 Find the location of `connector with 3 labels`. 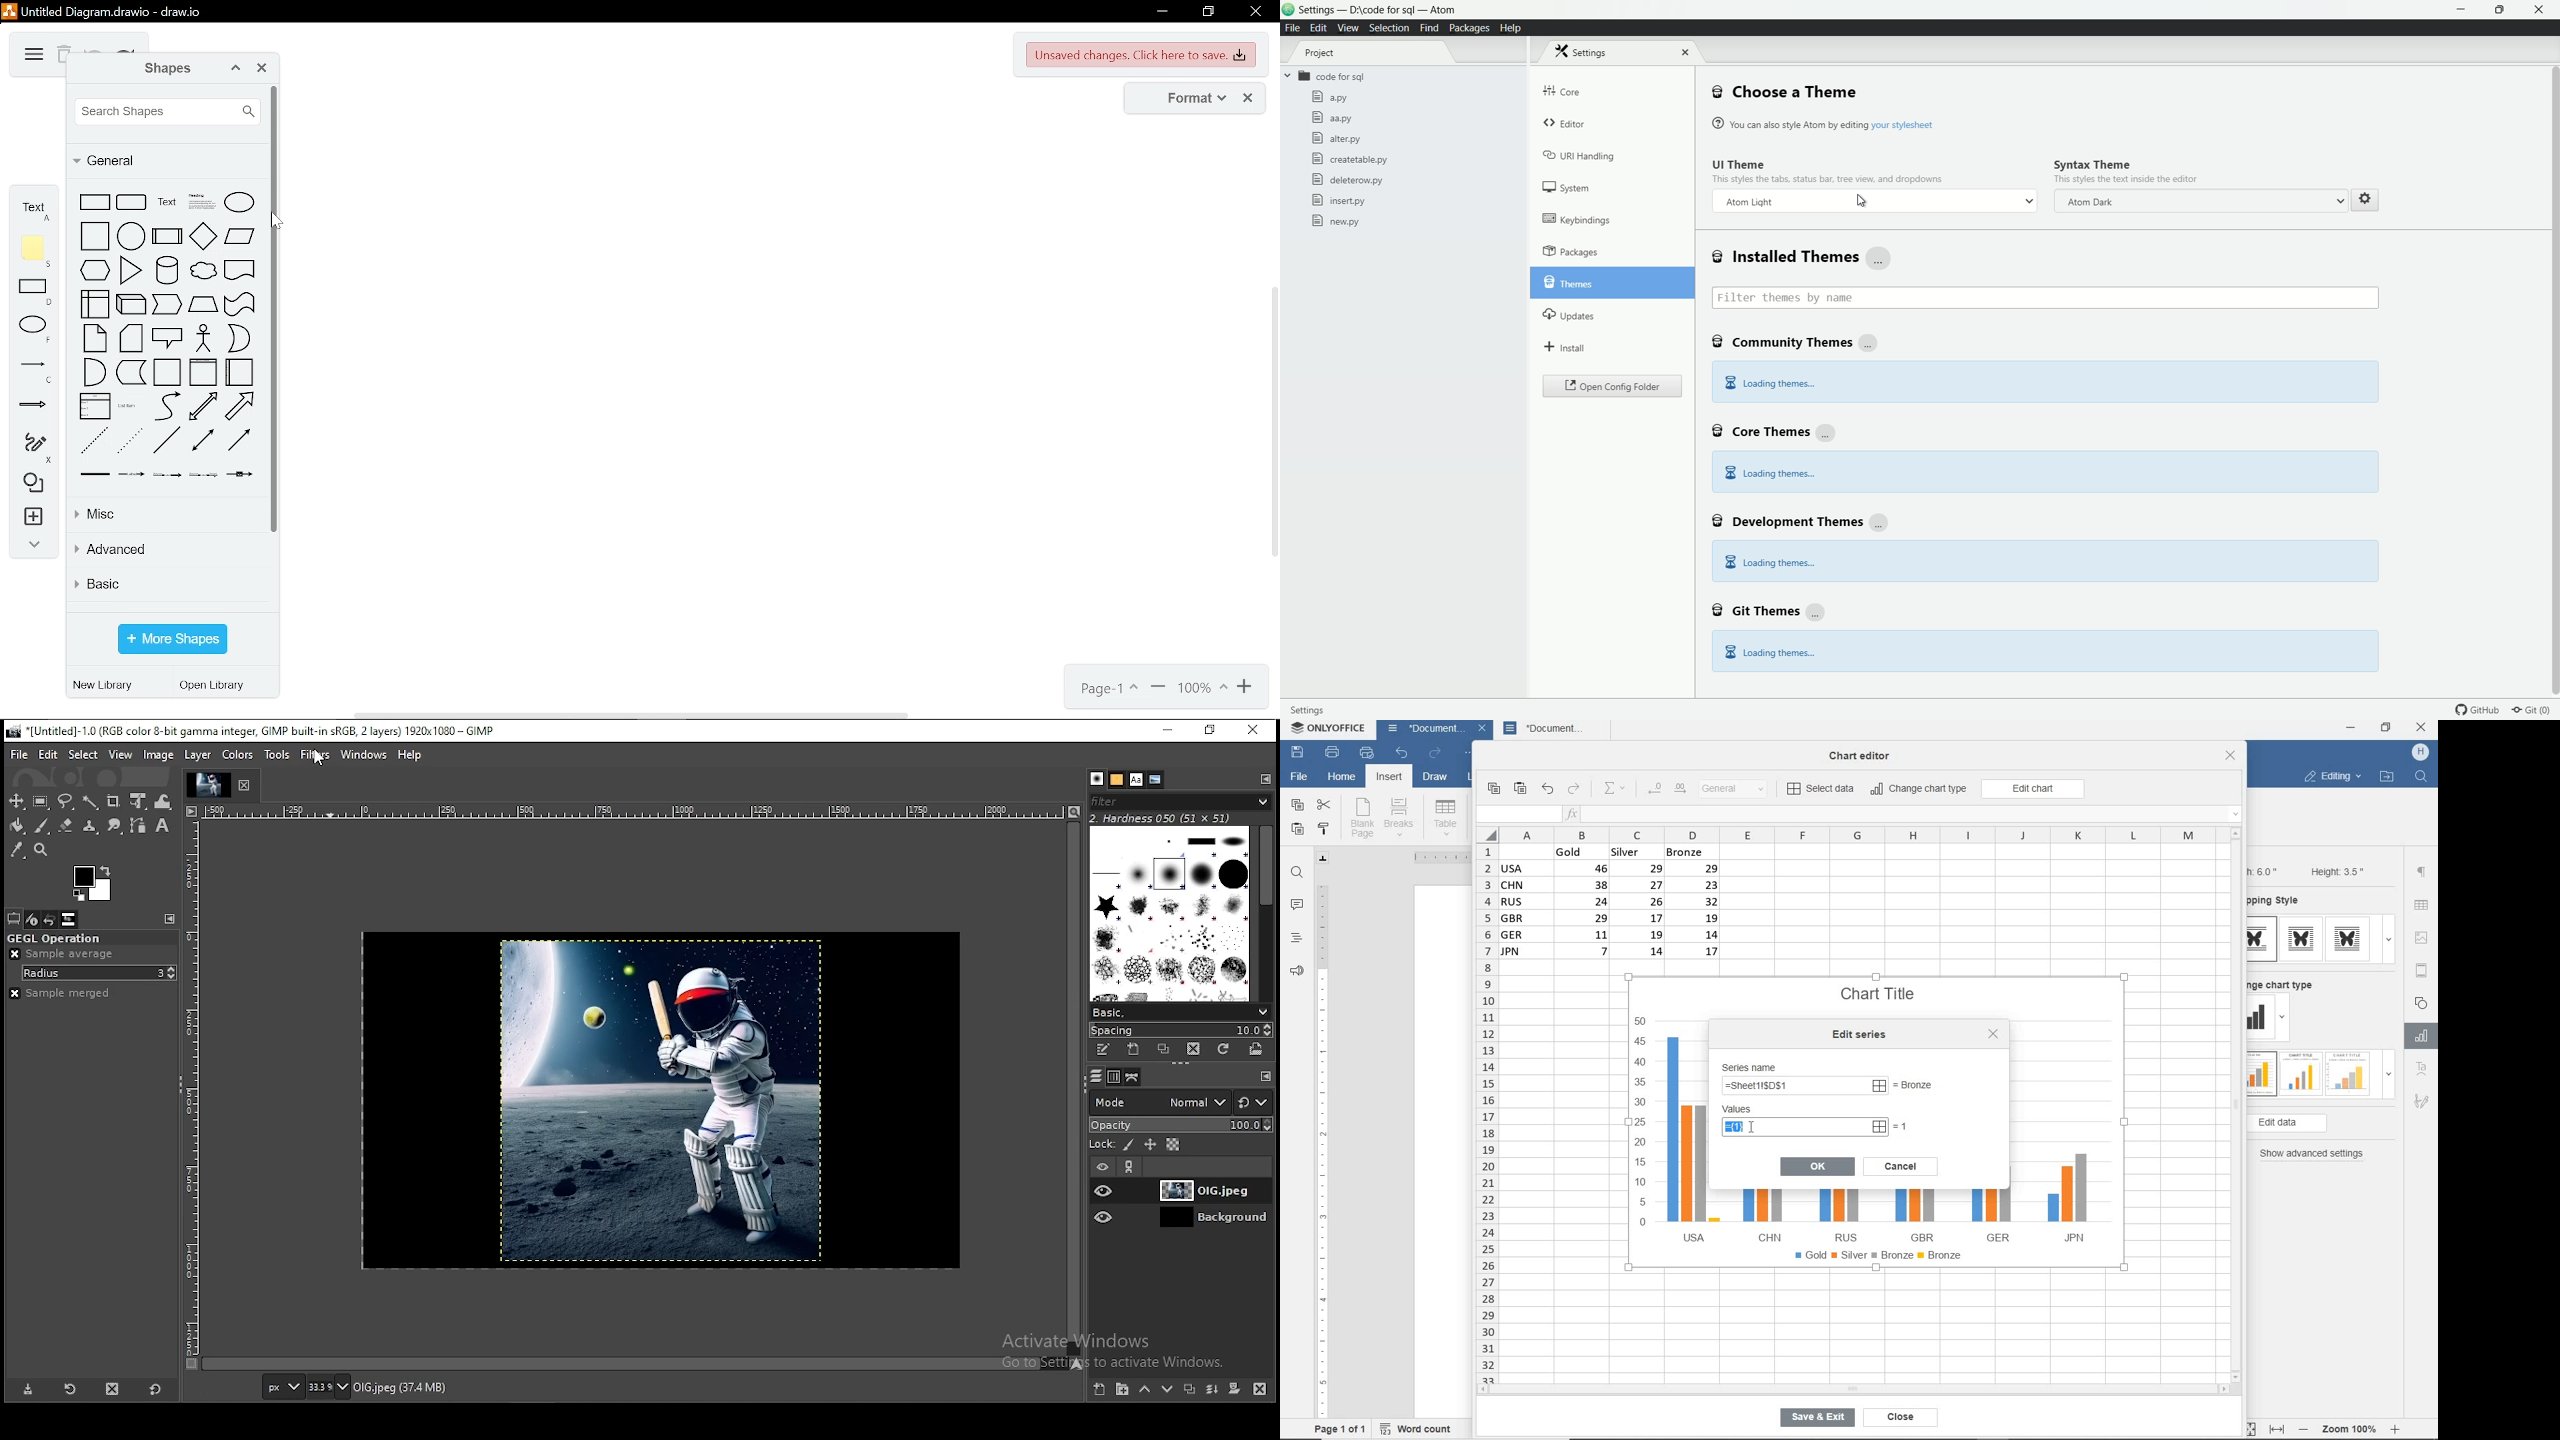

connector with 3 labels is located at coordinates (204, 475).